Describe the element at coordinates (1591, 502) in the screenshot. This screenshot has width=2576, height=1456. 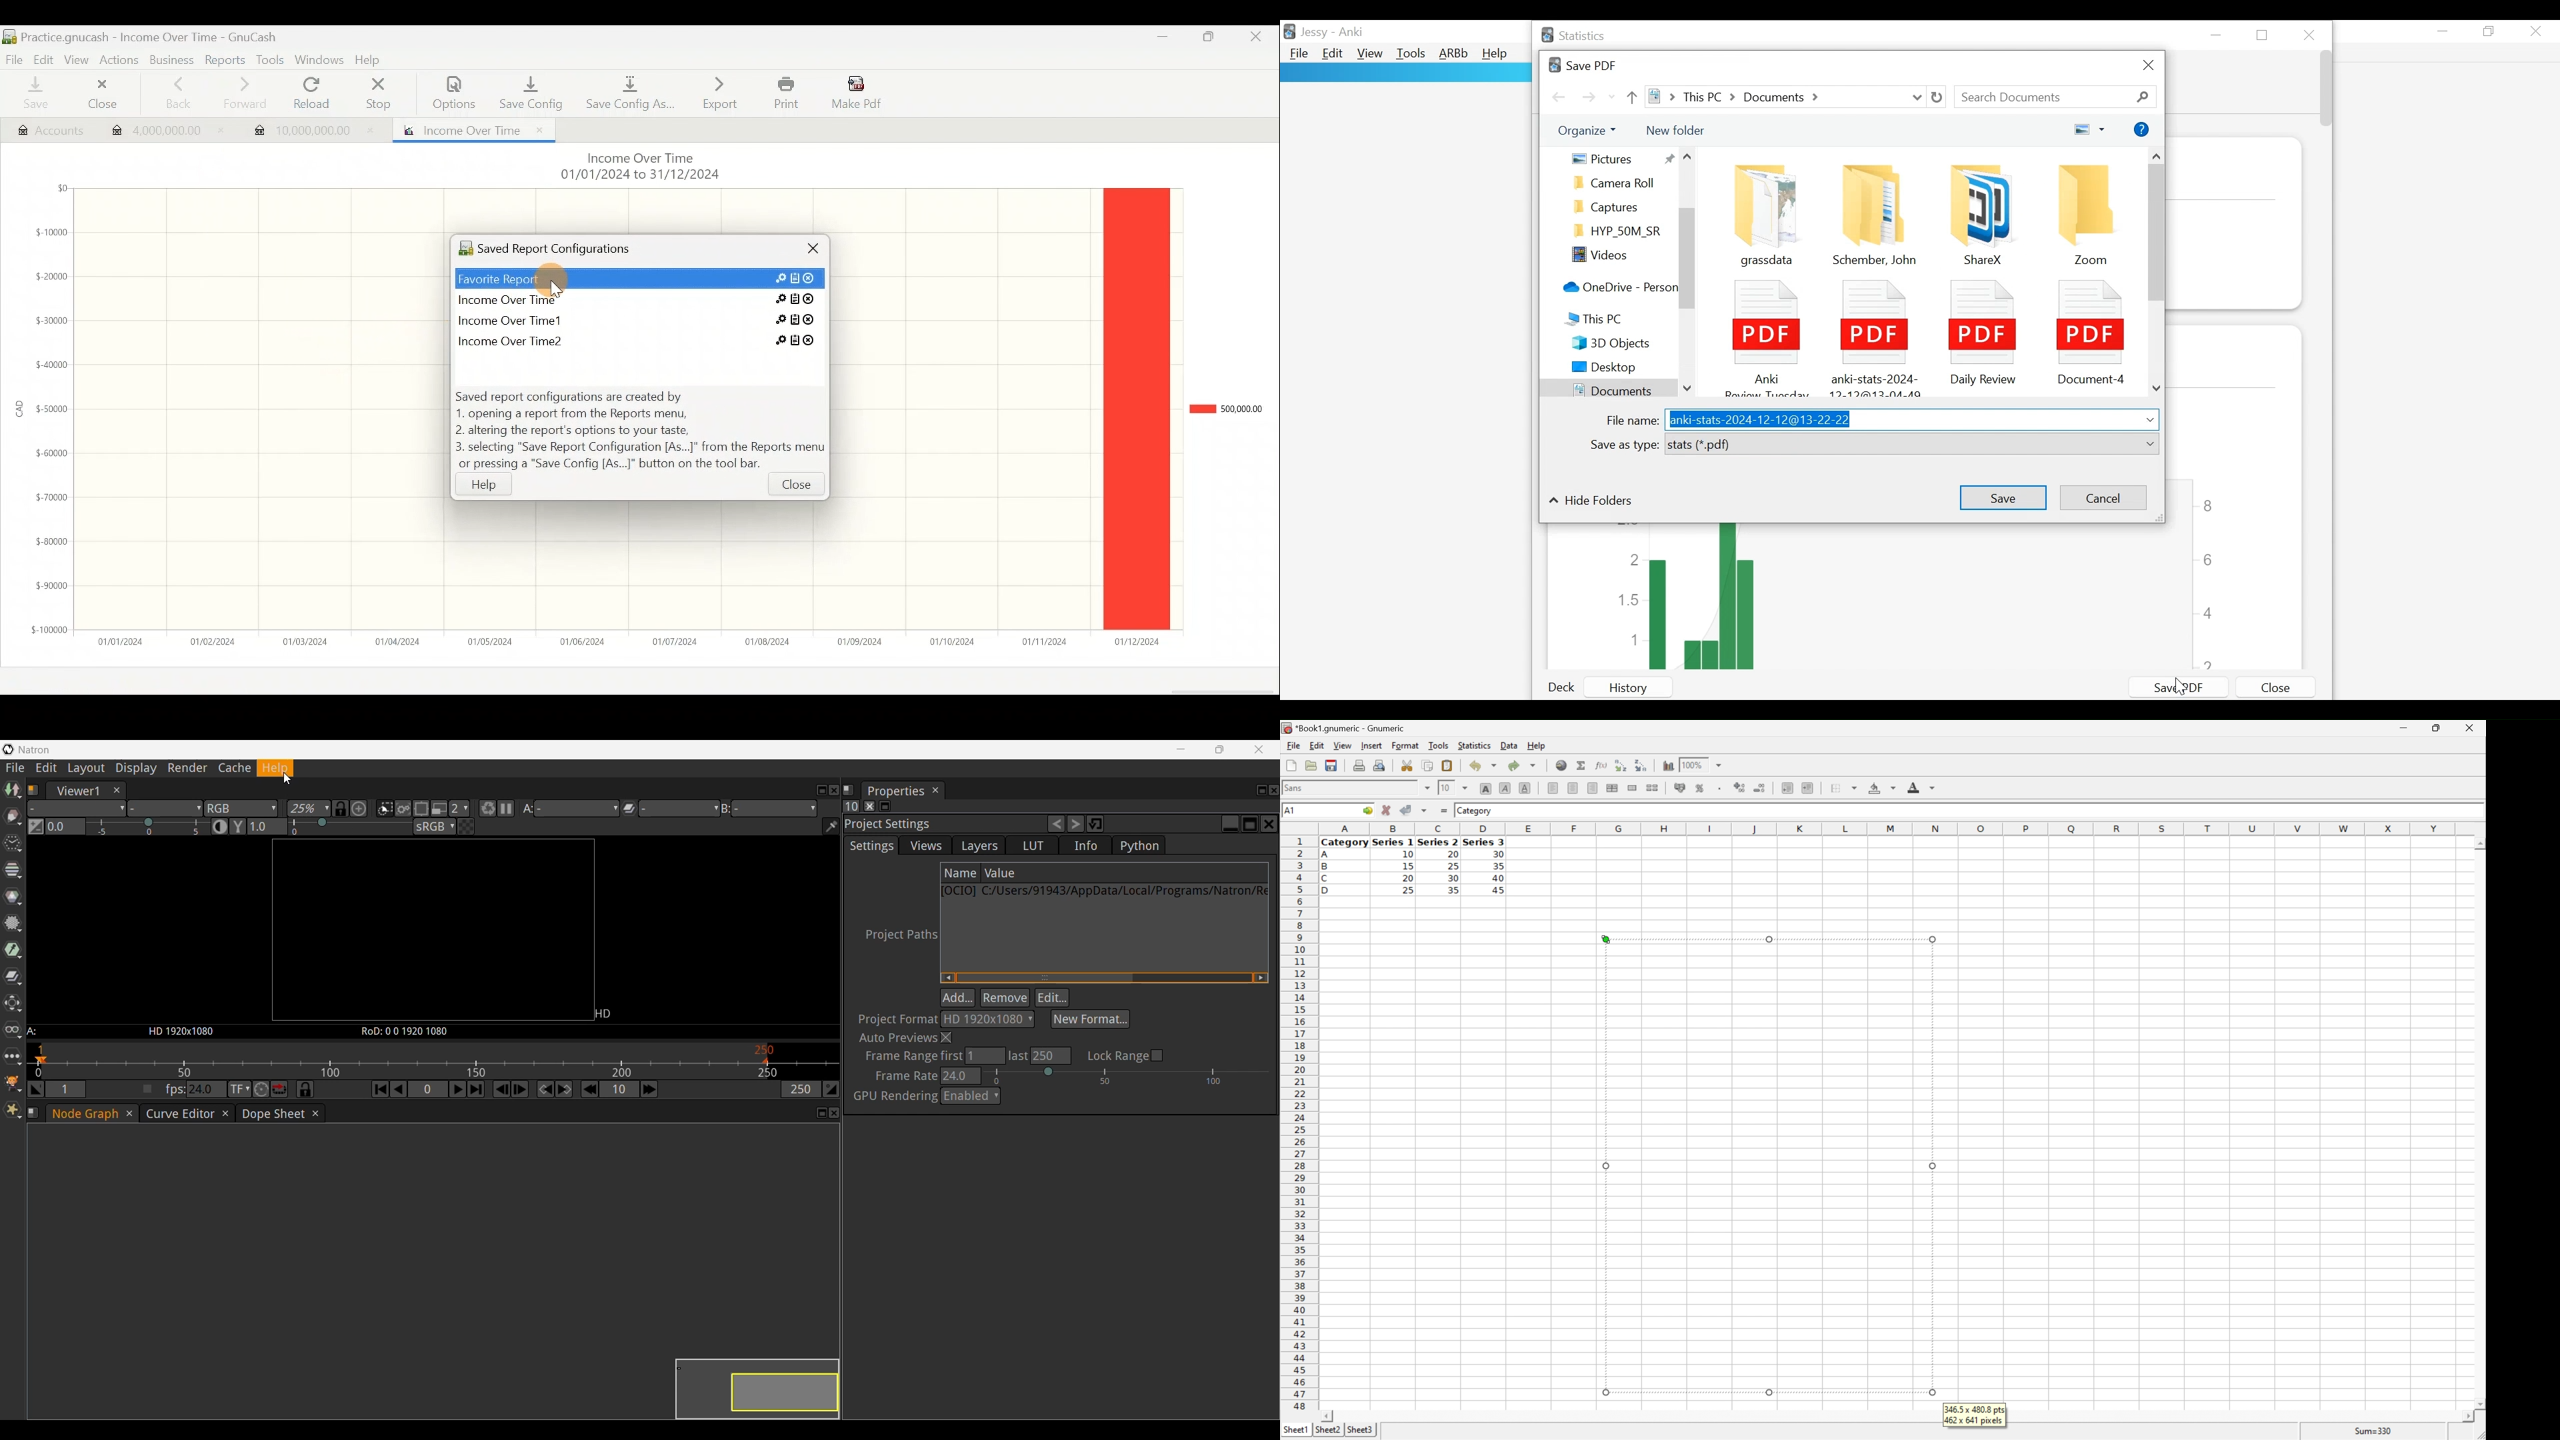
I see `ide folder` at that location.